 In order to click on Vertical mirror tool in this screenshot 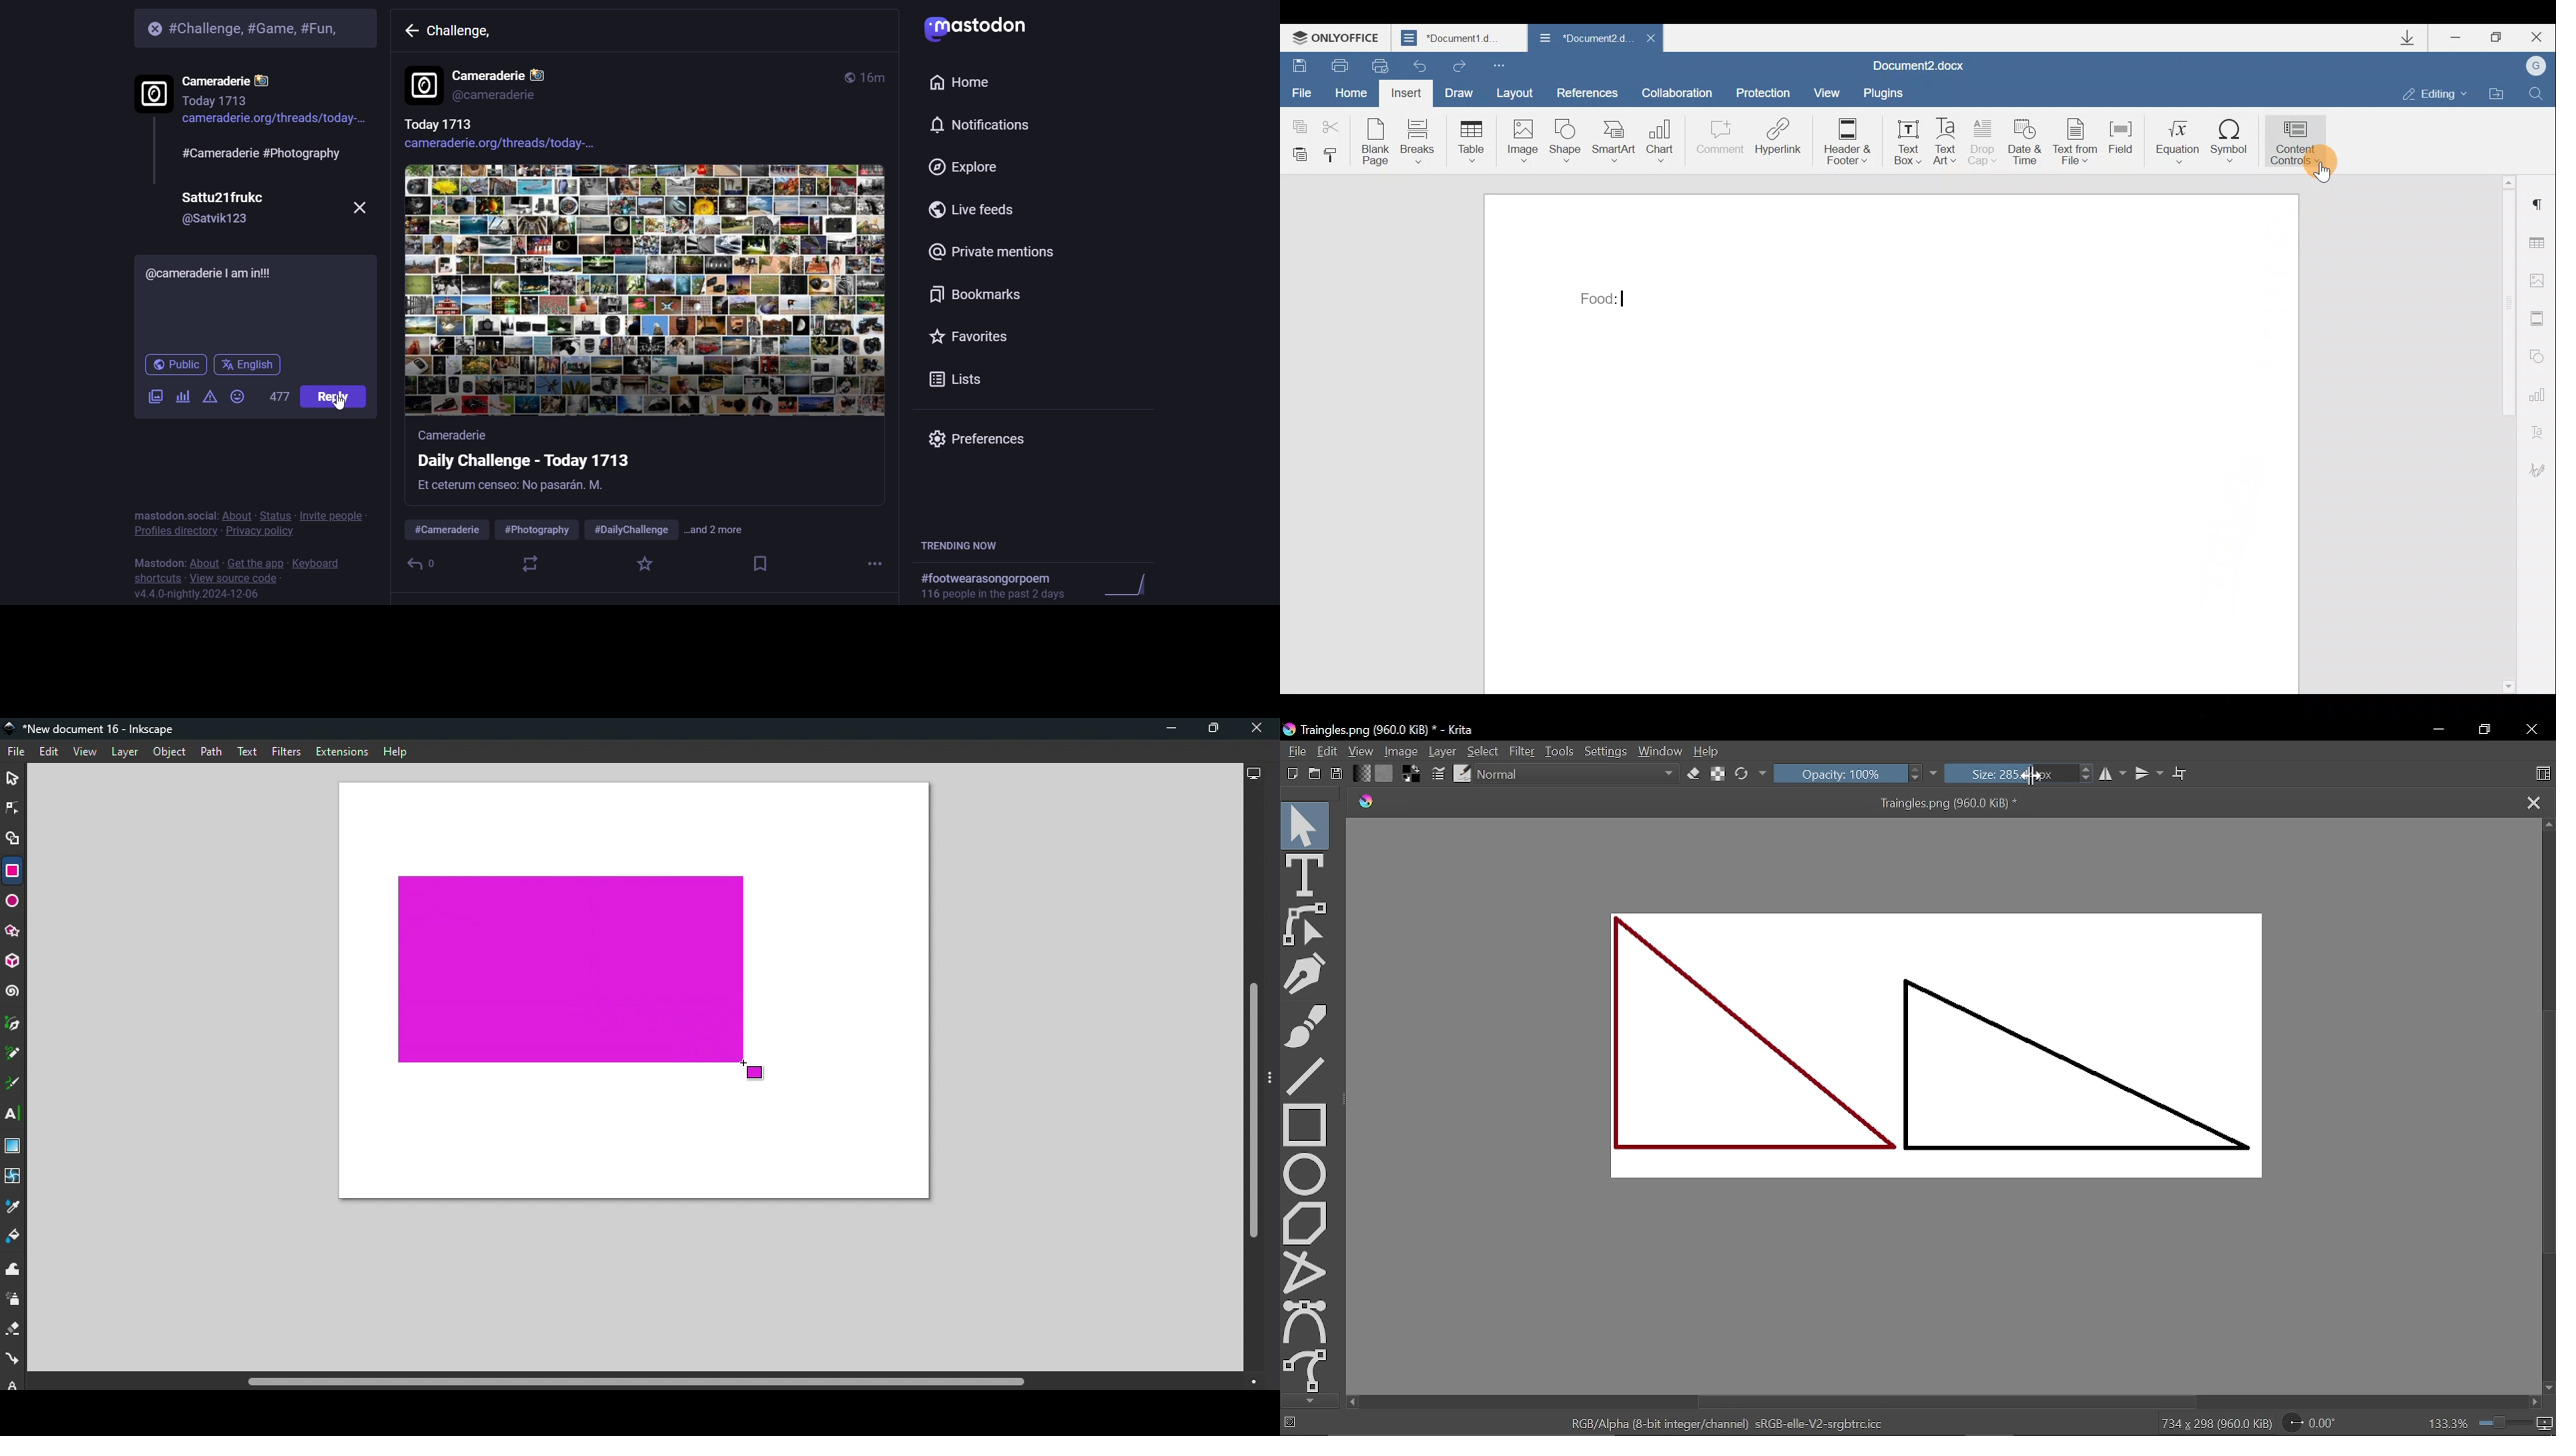, I will do `click(2151, 775)`.